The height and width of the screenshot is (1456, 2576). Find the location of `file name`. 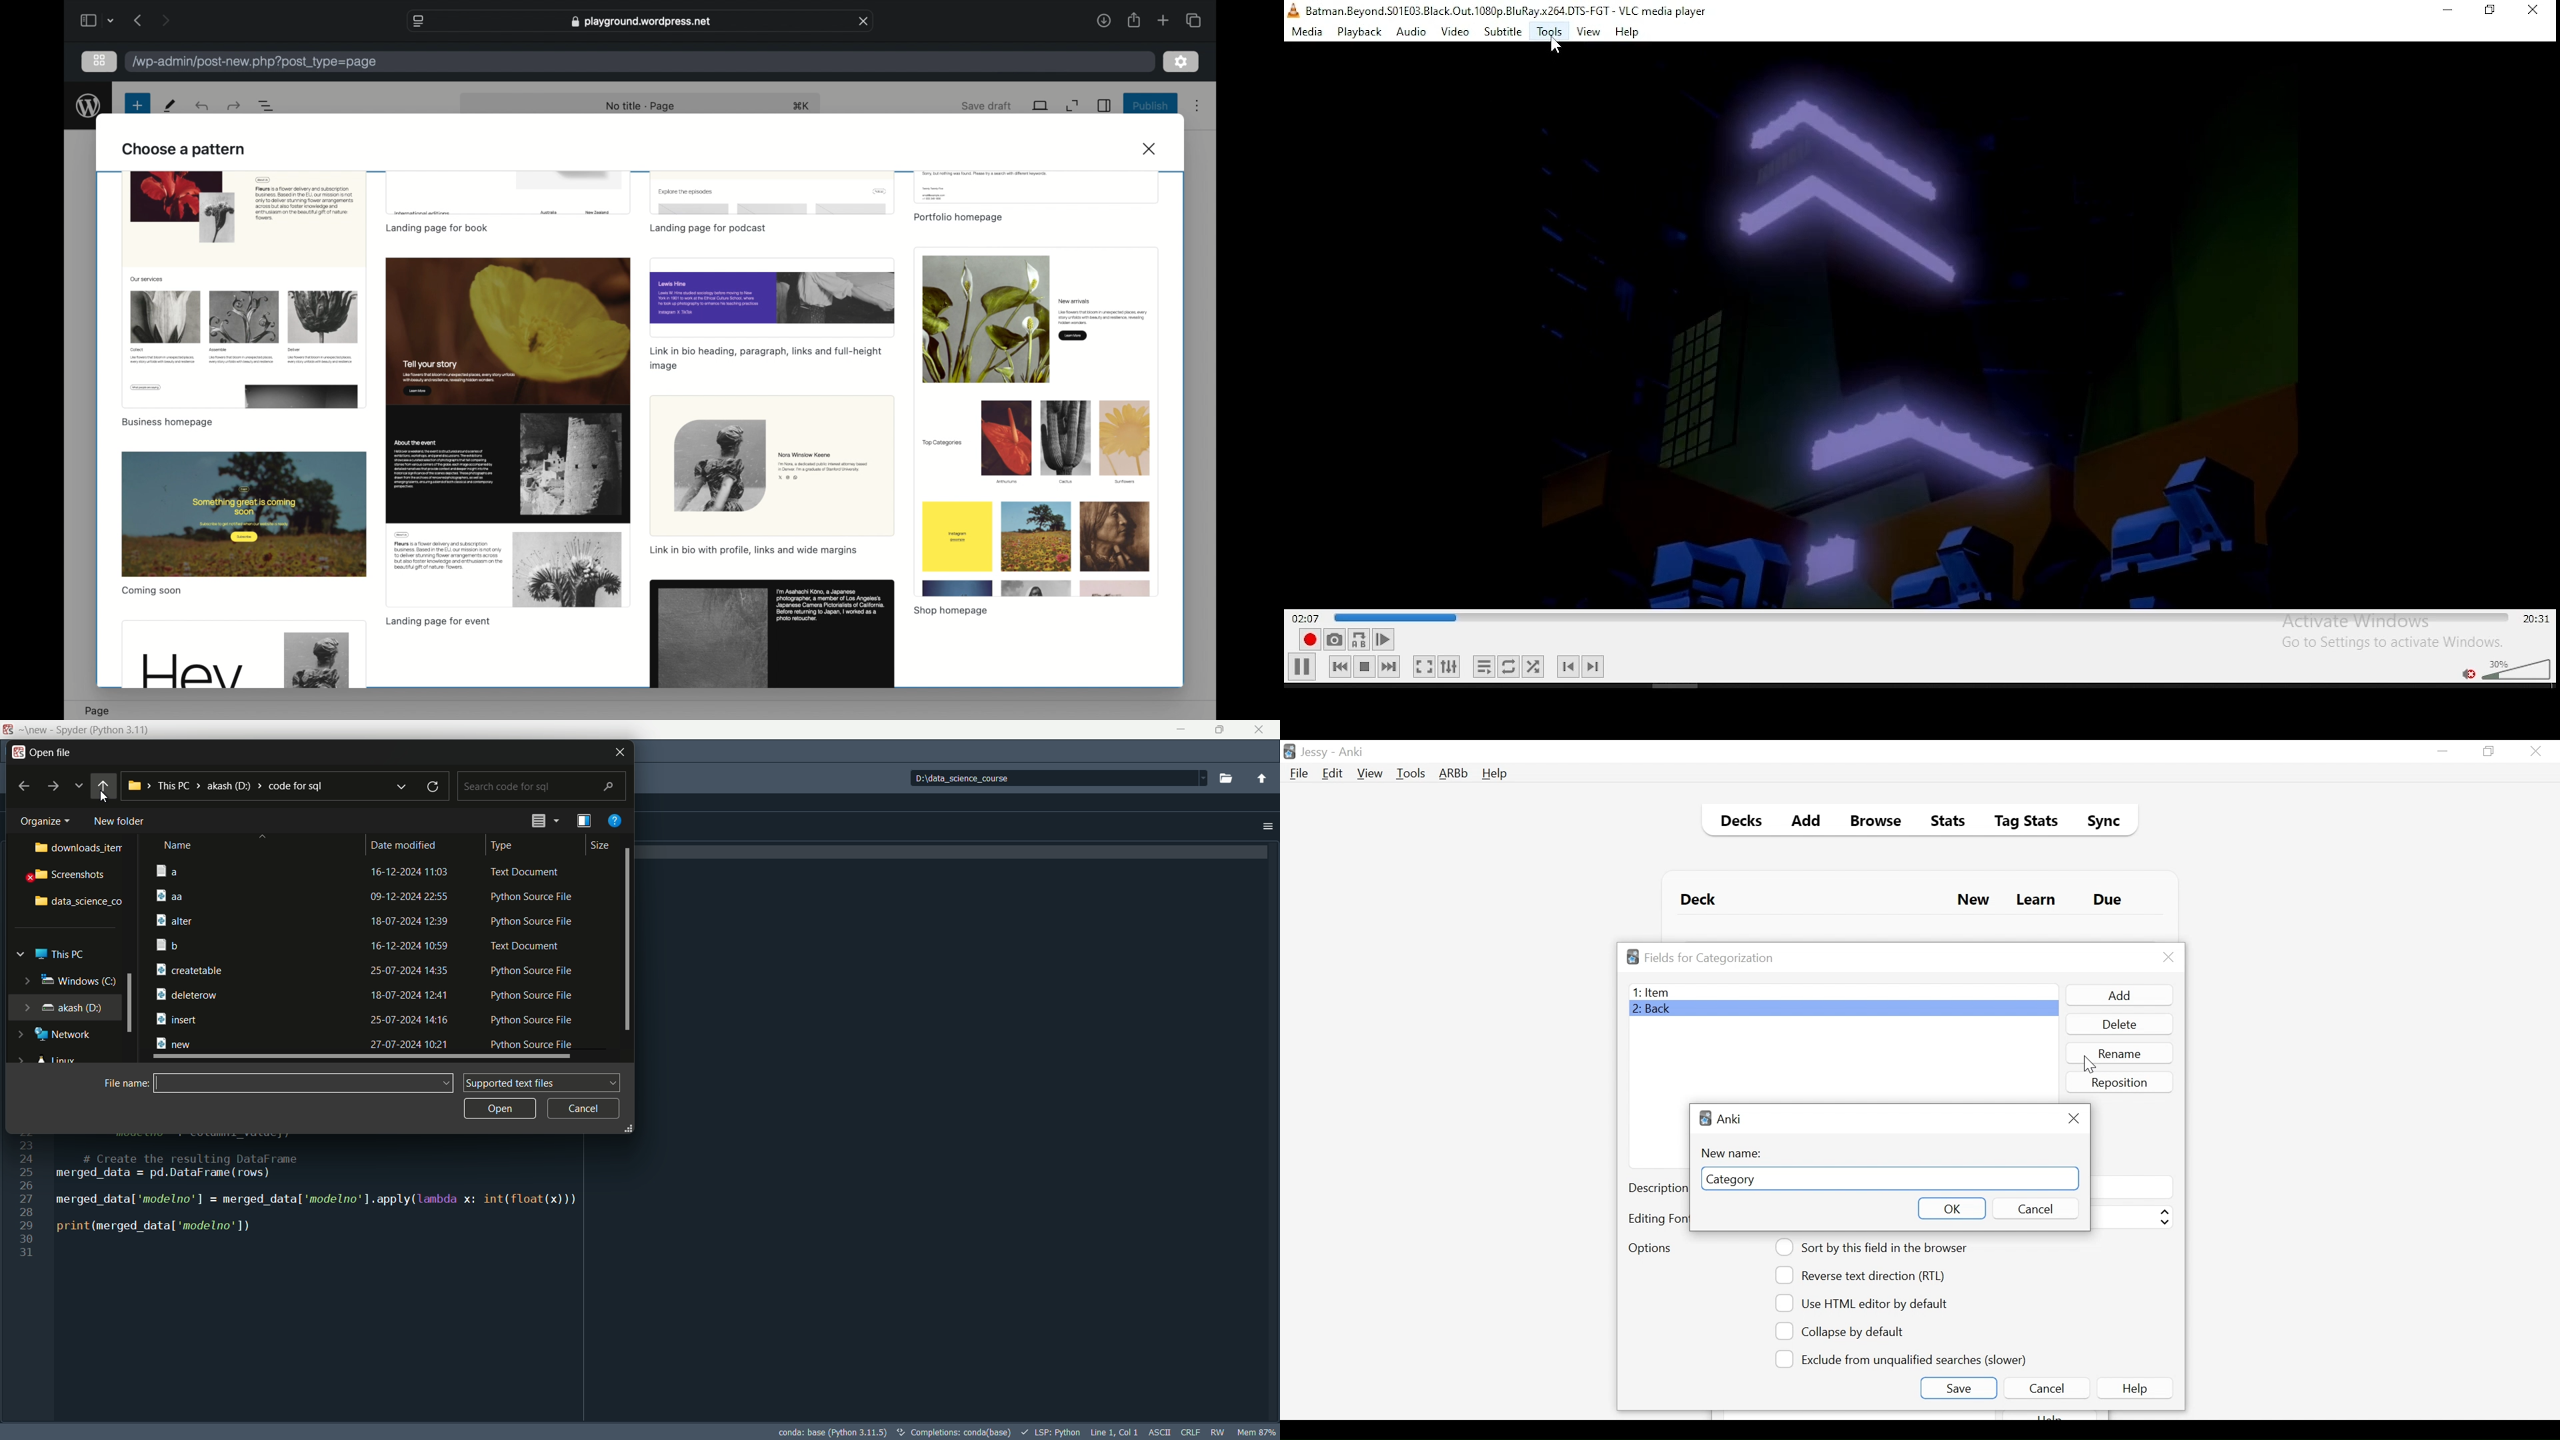

file name is located at coordinates (117, 1085).